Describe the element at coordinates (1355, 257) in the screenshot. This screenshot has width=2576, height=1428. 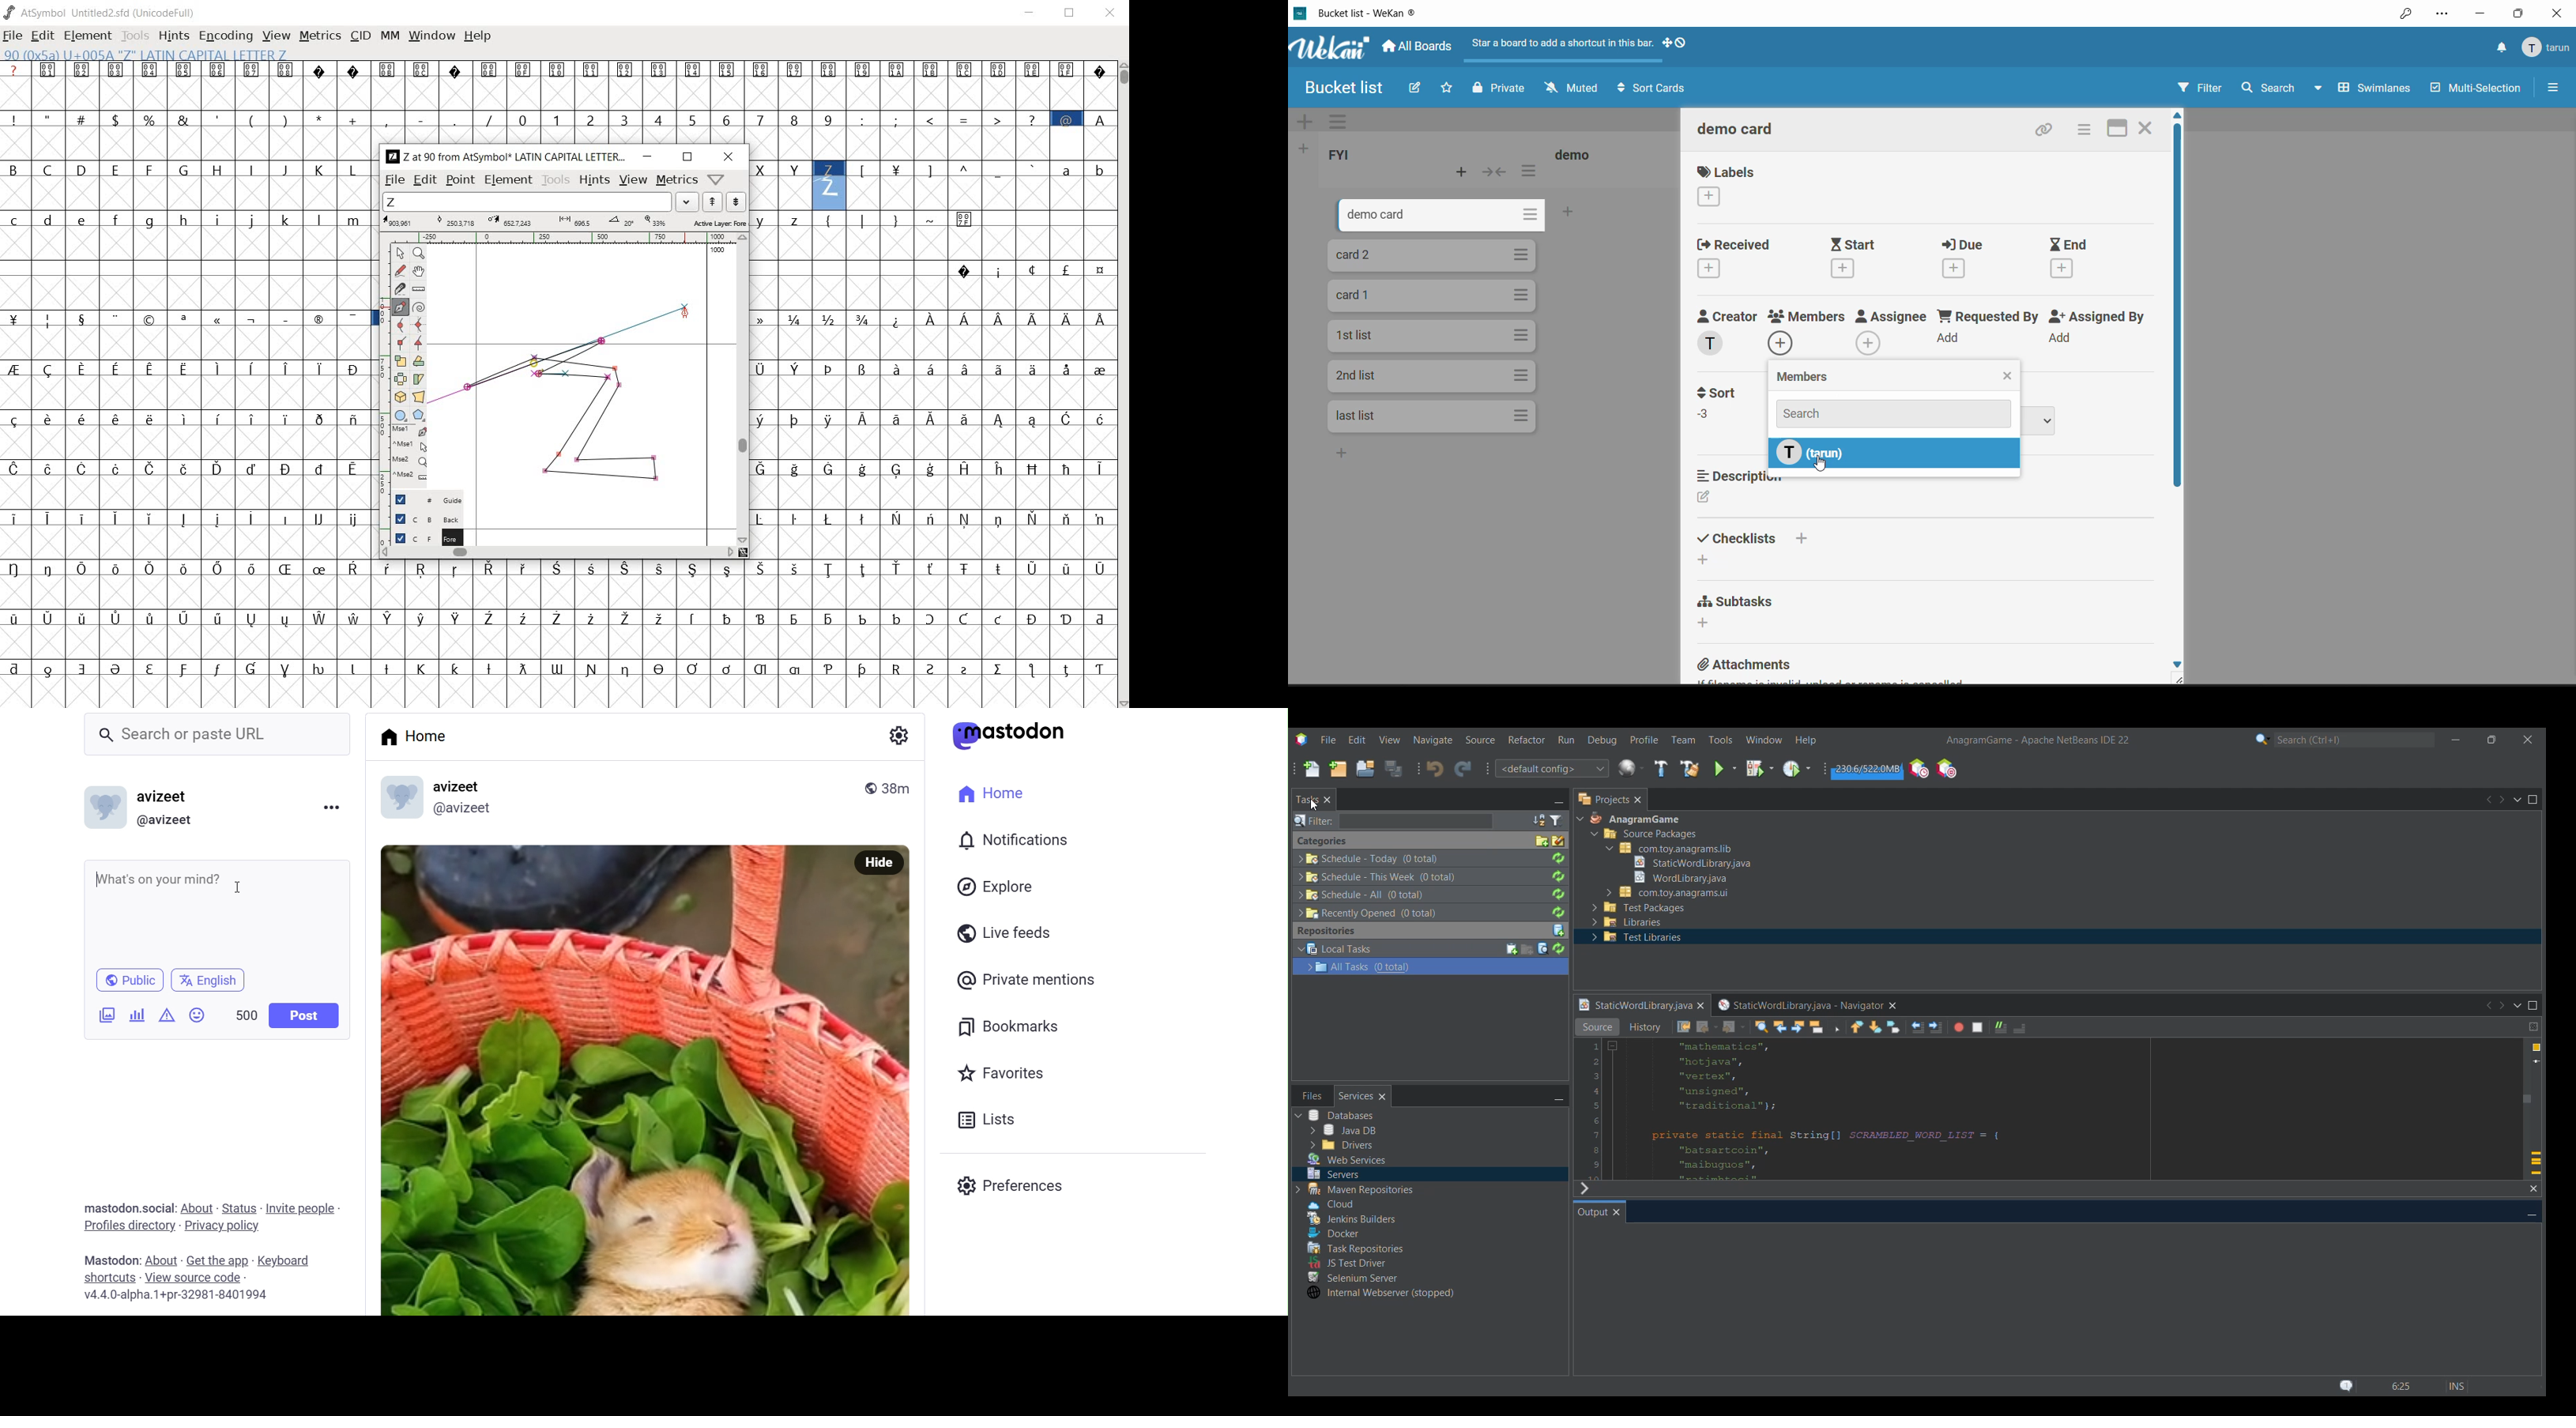
I see `card title` at that location.